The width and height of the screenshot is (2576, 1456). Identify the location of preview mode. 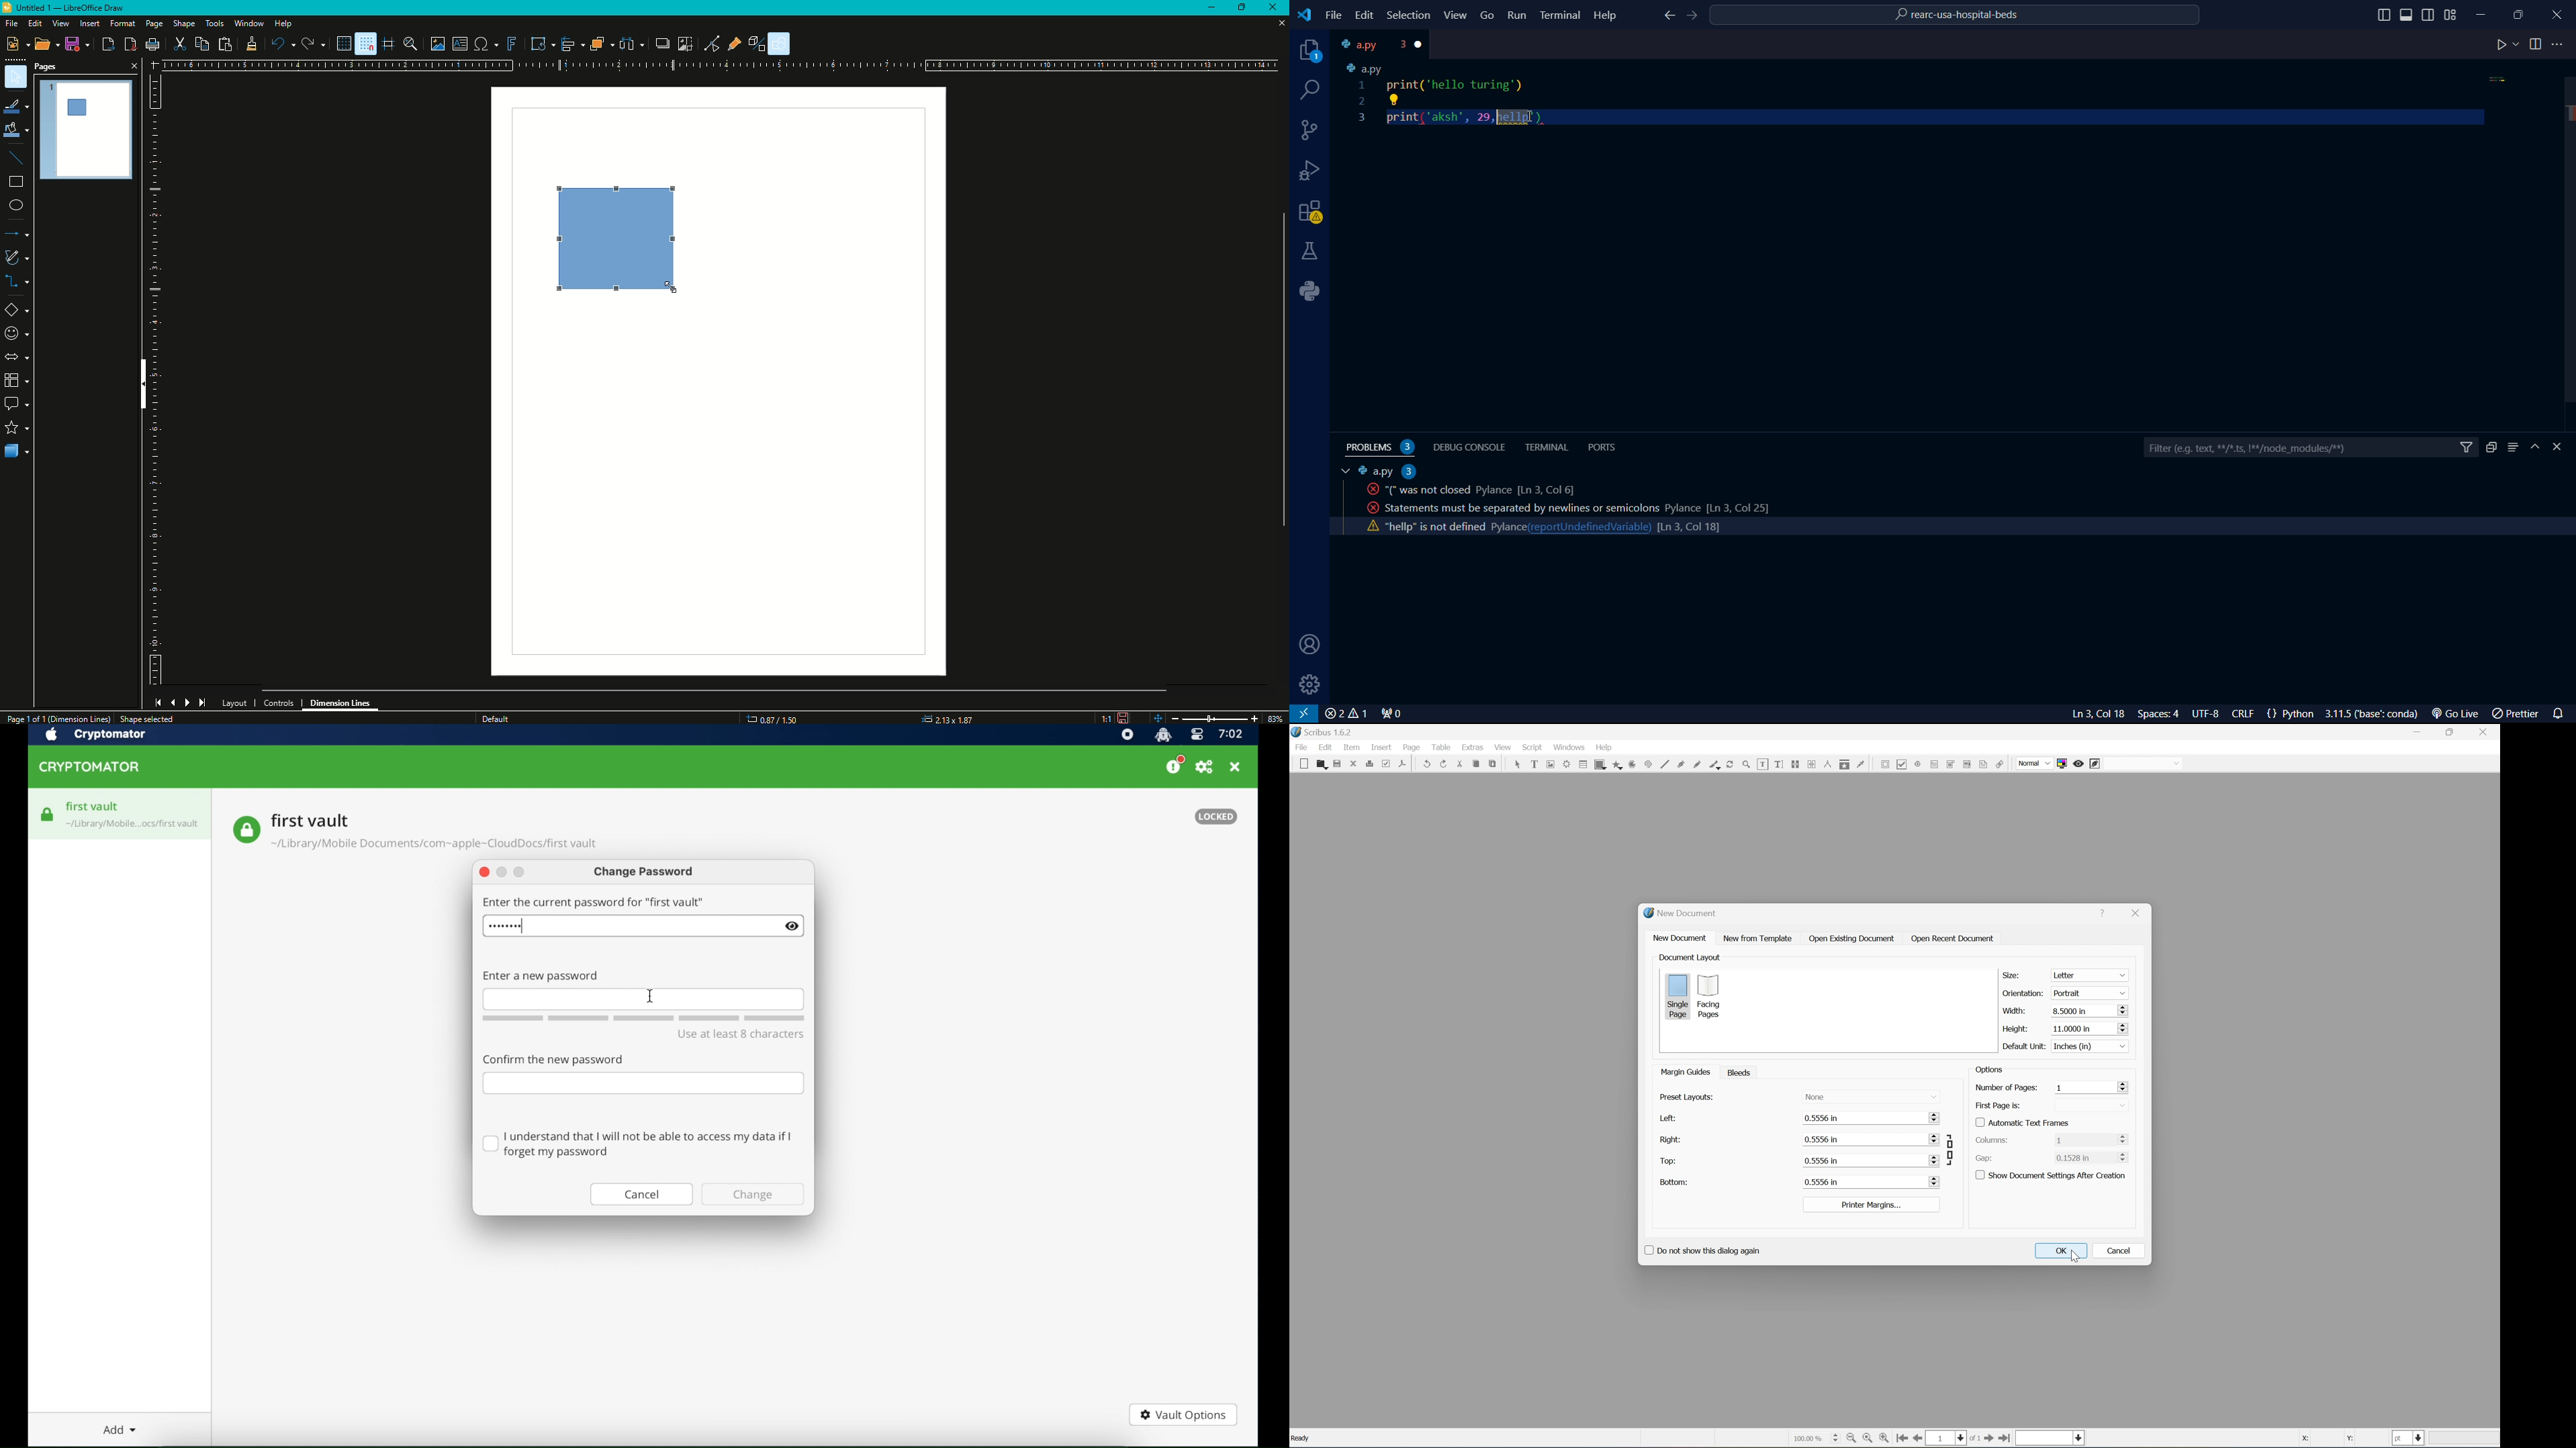
(2078, 762).